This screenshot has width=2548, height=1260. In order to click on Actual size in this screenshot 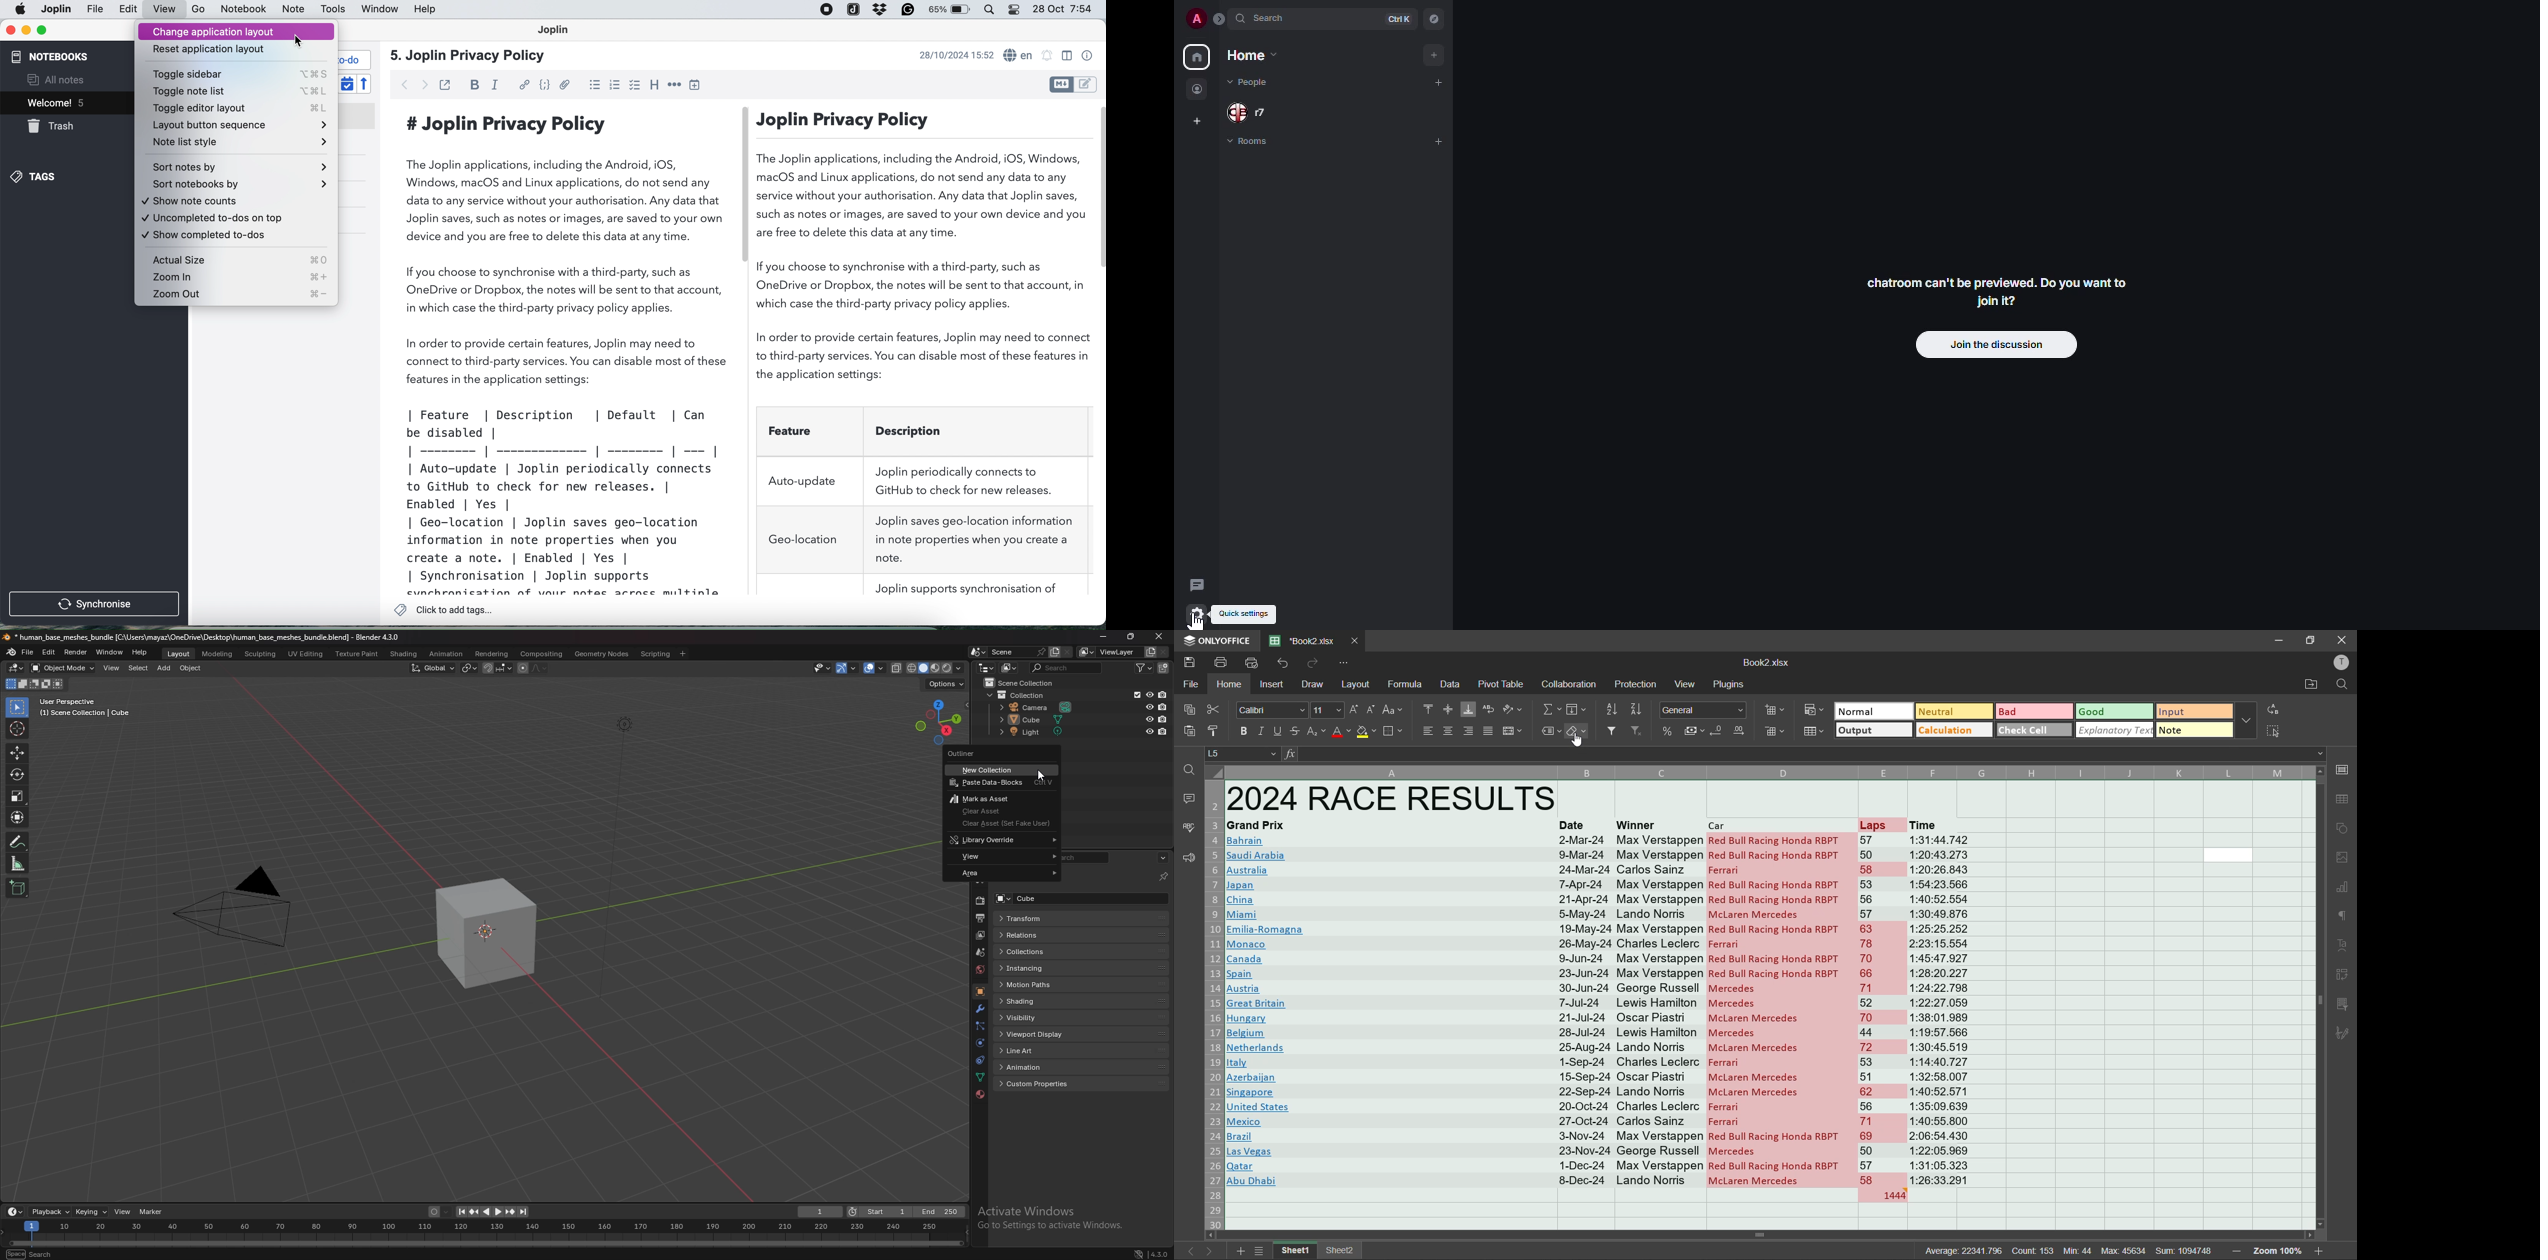, I will do `click(235, 259)`.